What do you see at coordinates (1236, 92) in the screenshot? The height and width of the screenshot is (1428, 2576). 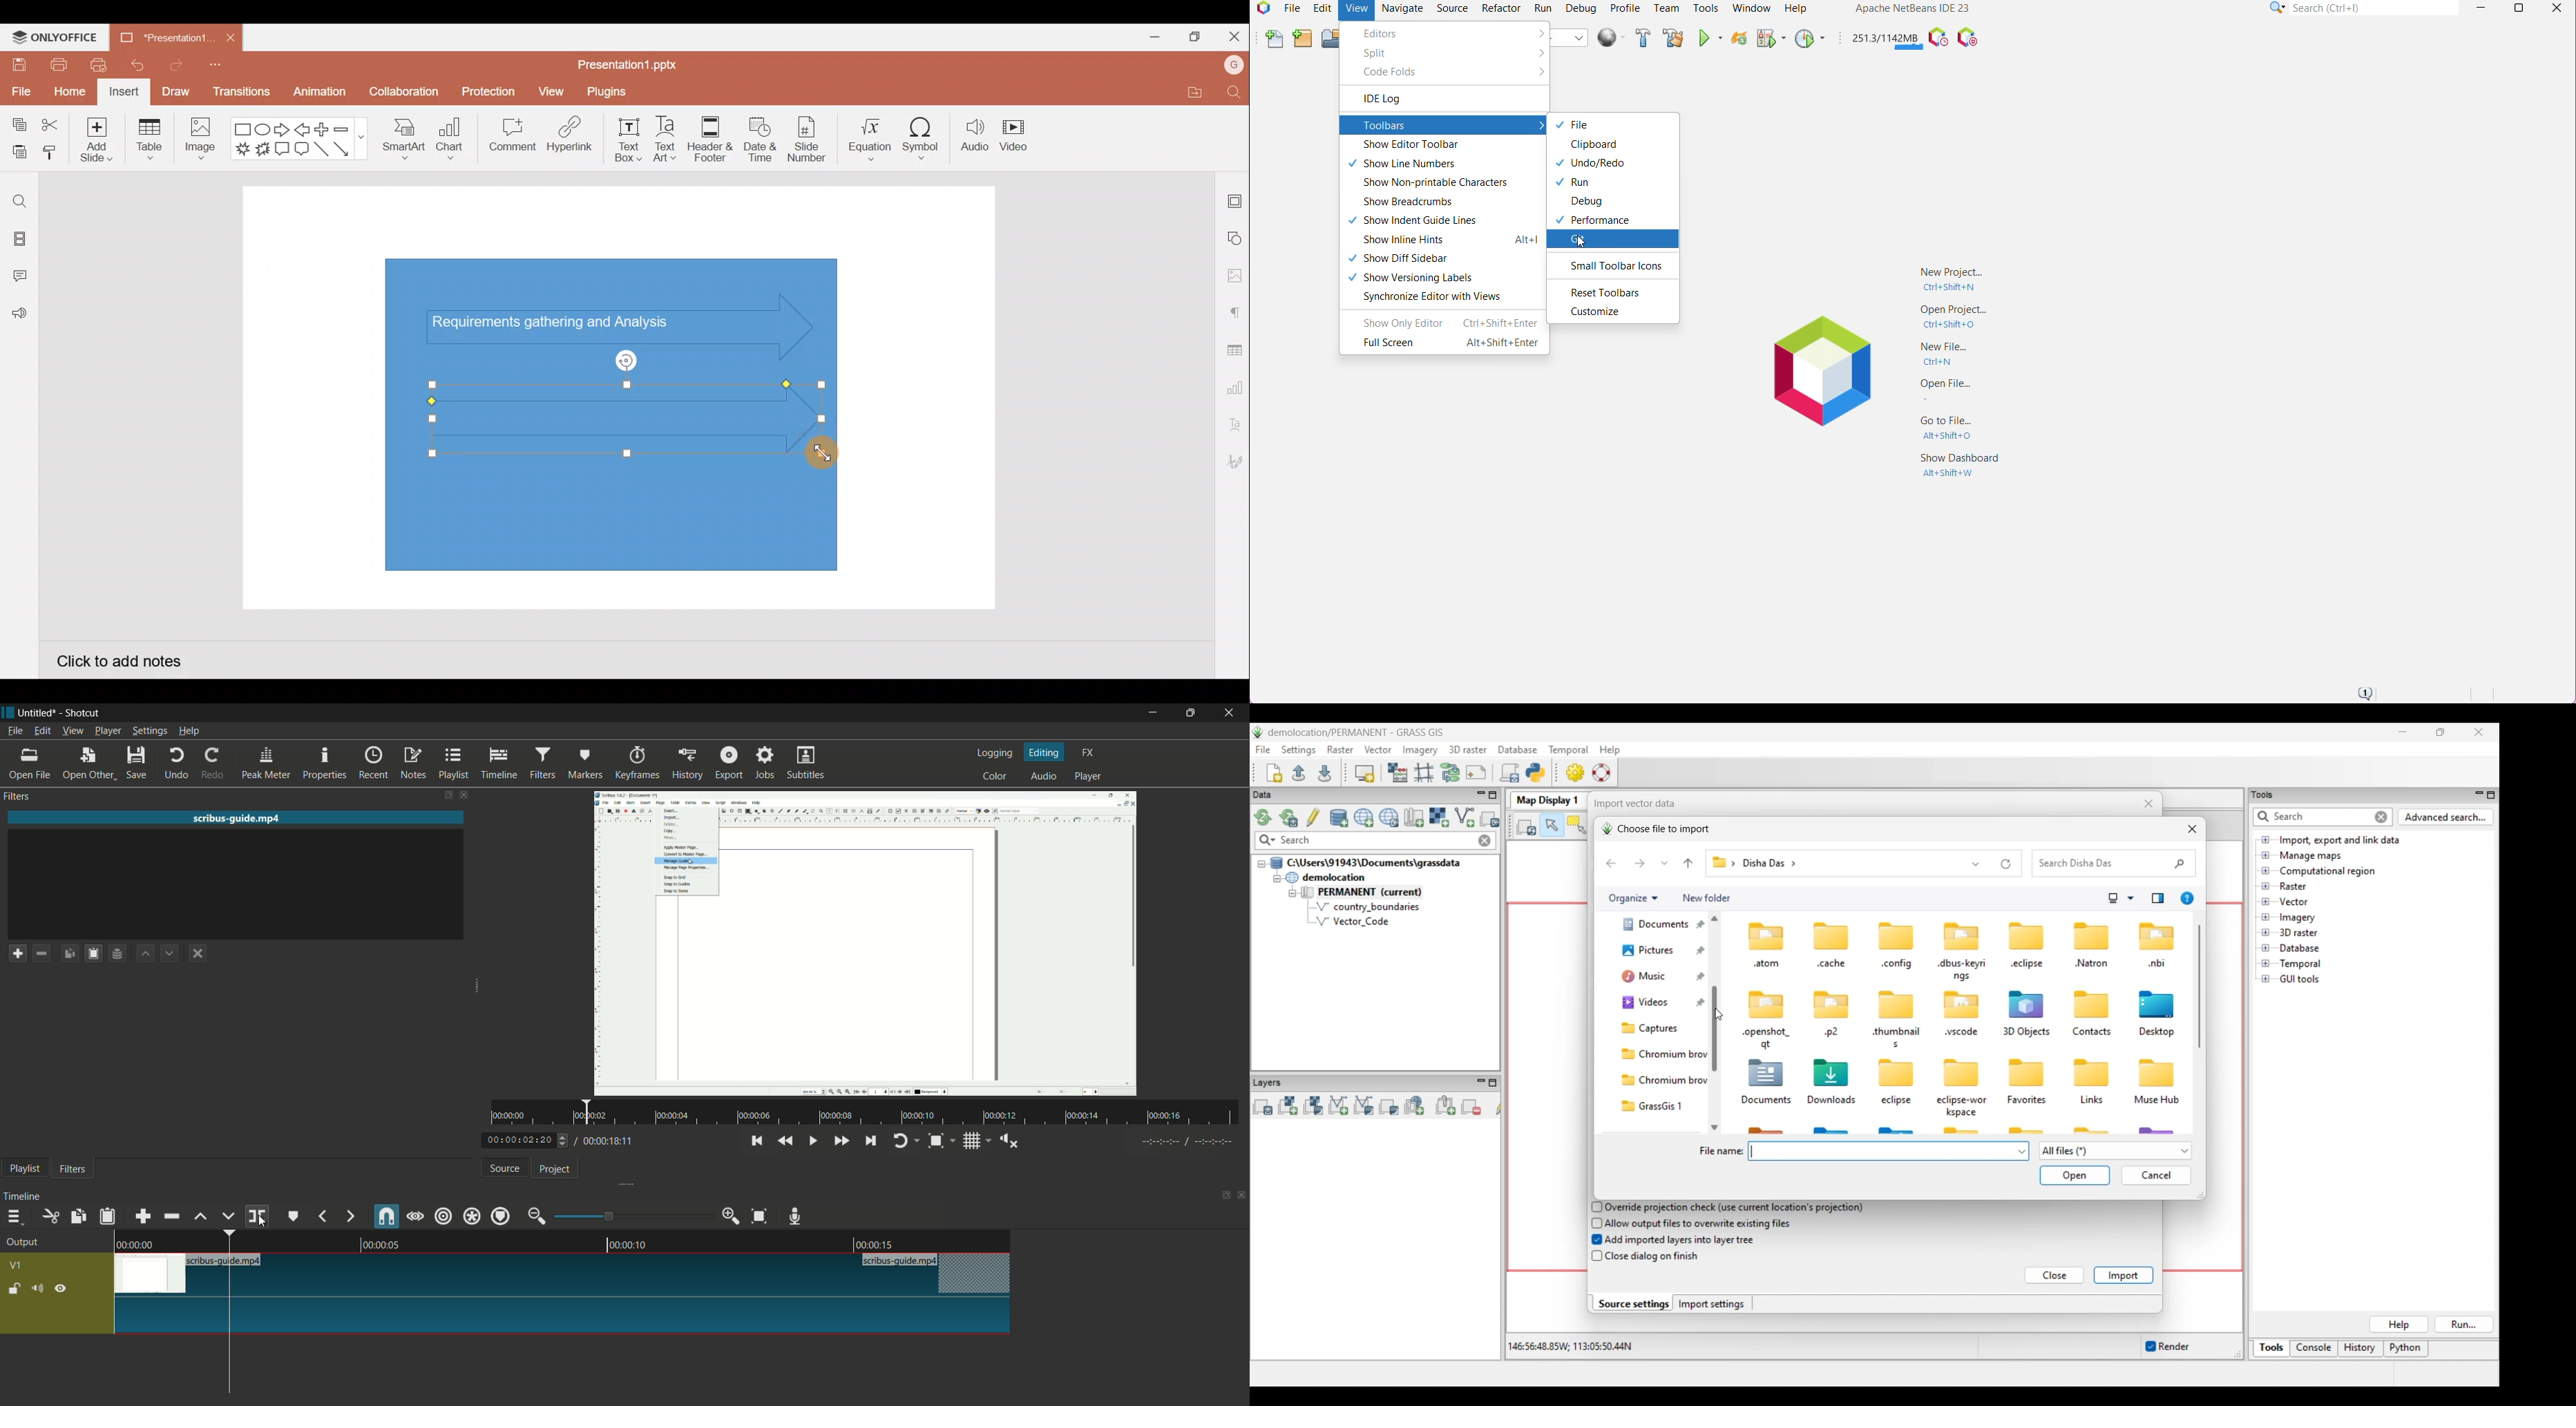 I see `Find` at bounding box center [1236, 92].